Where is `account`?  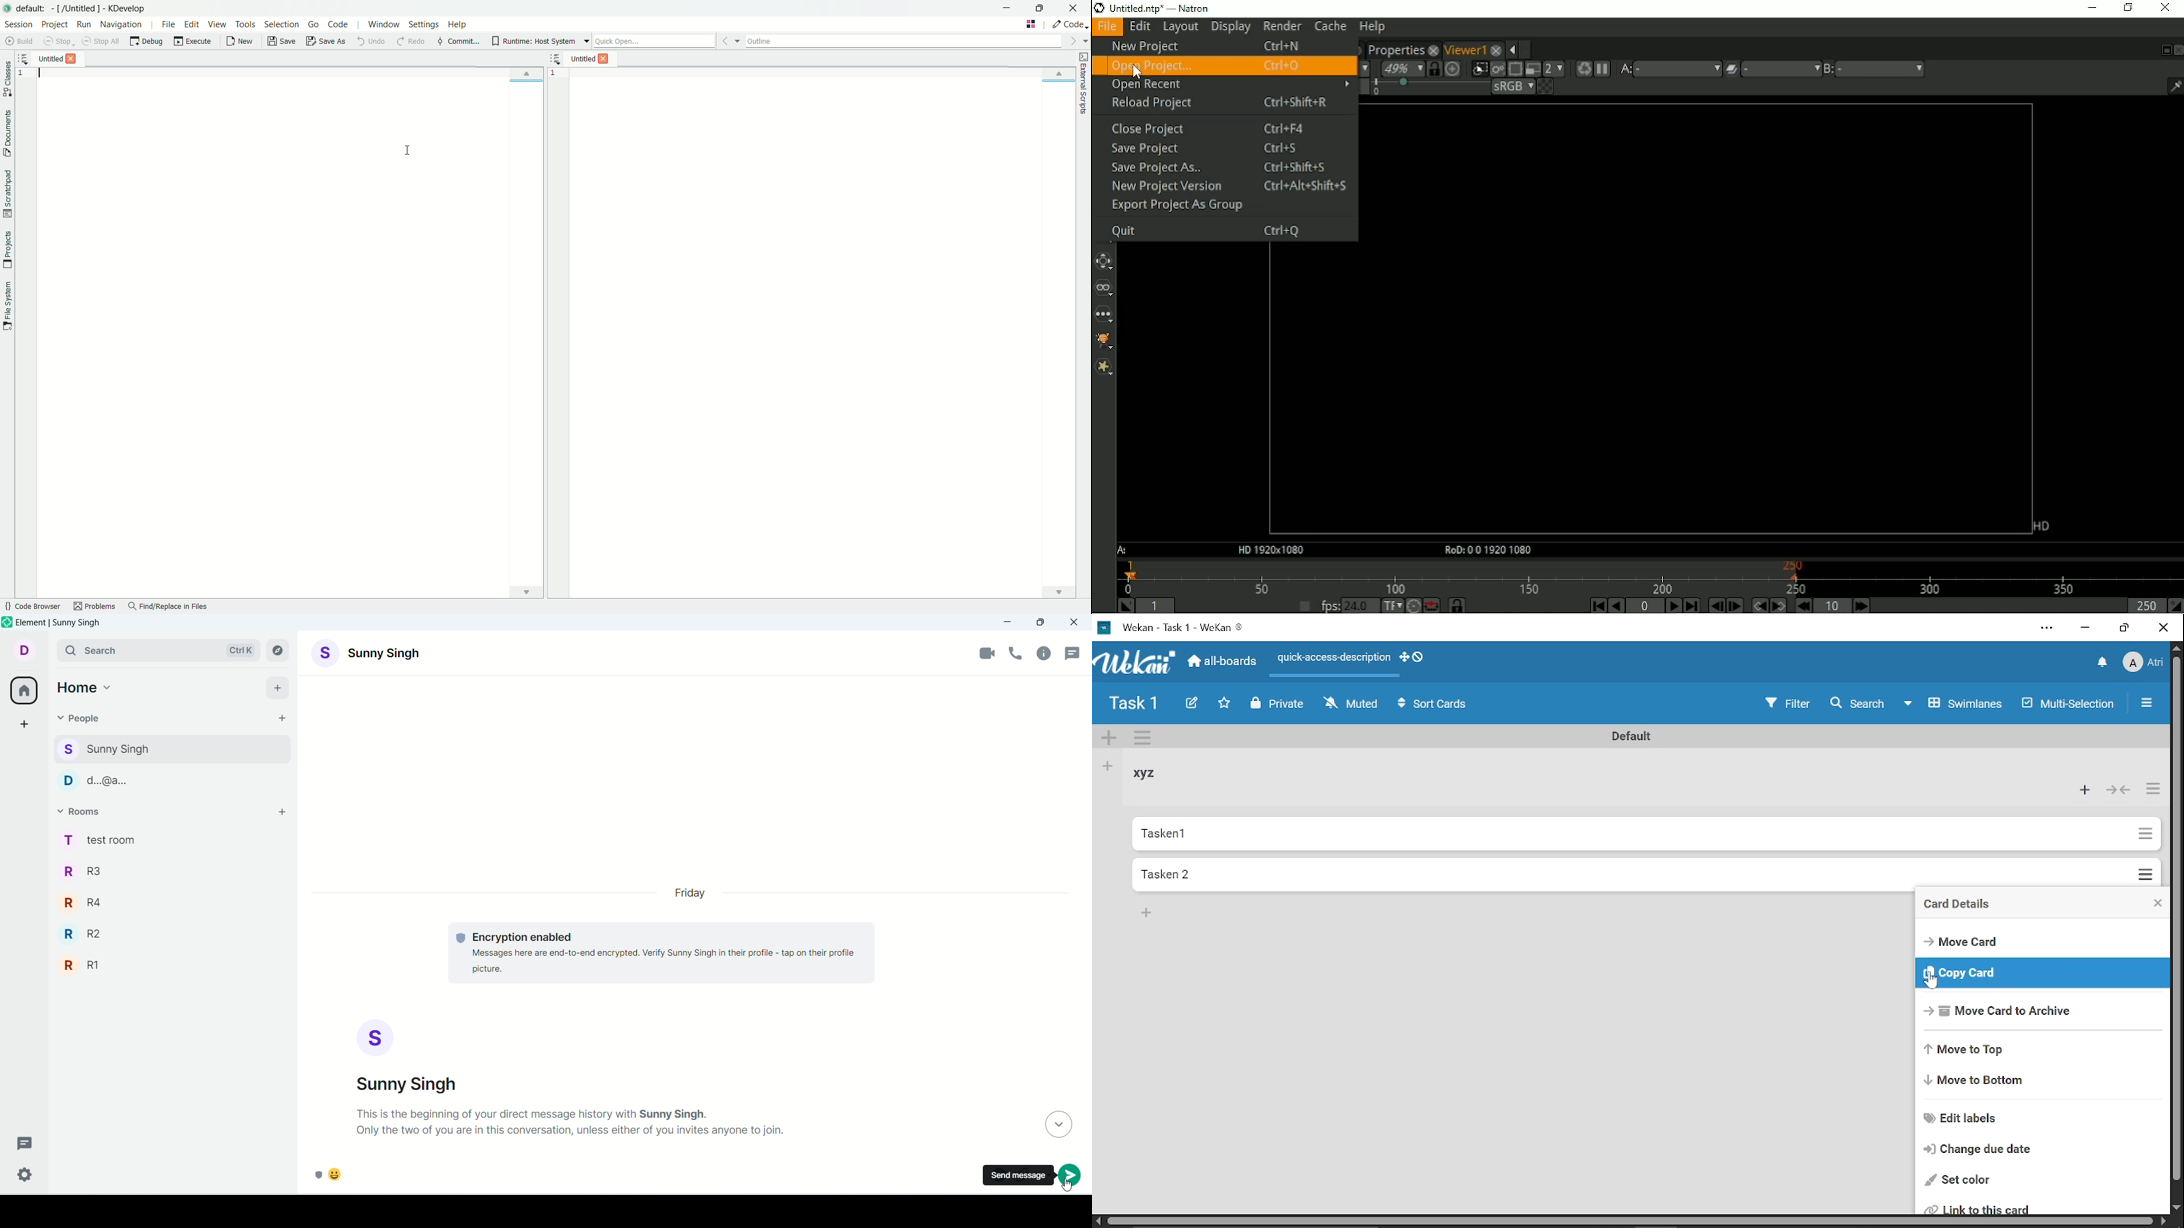
account is located at coordinates (410, 1056).